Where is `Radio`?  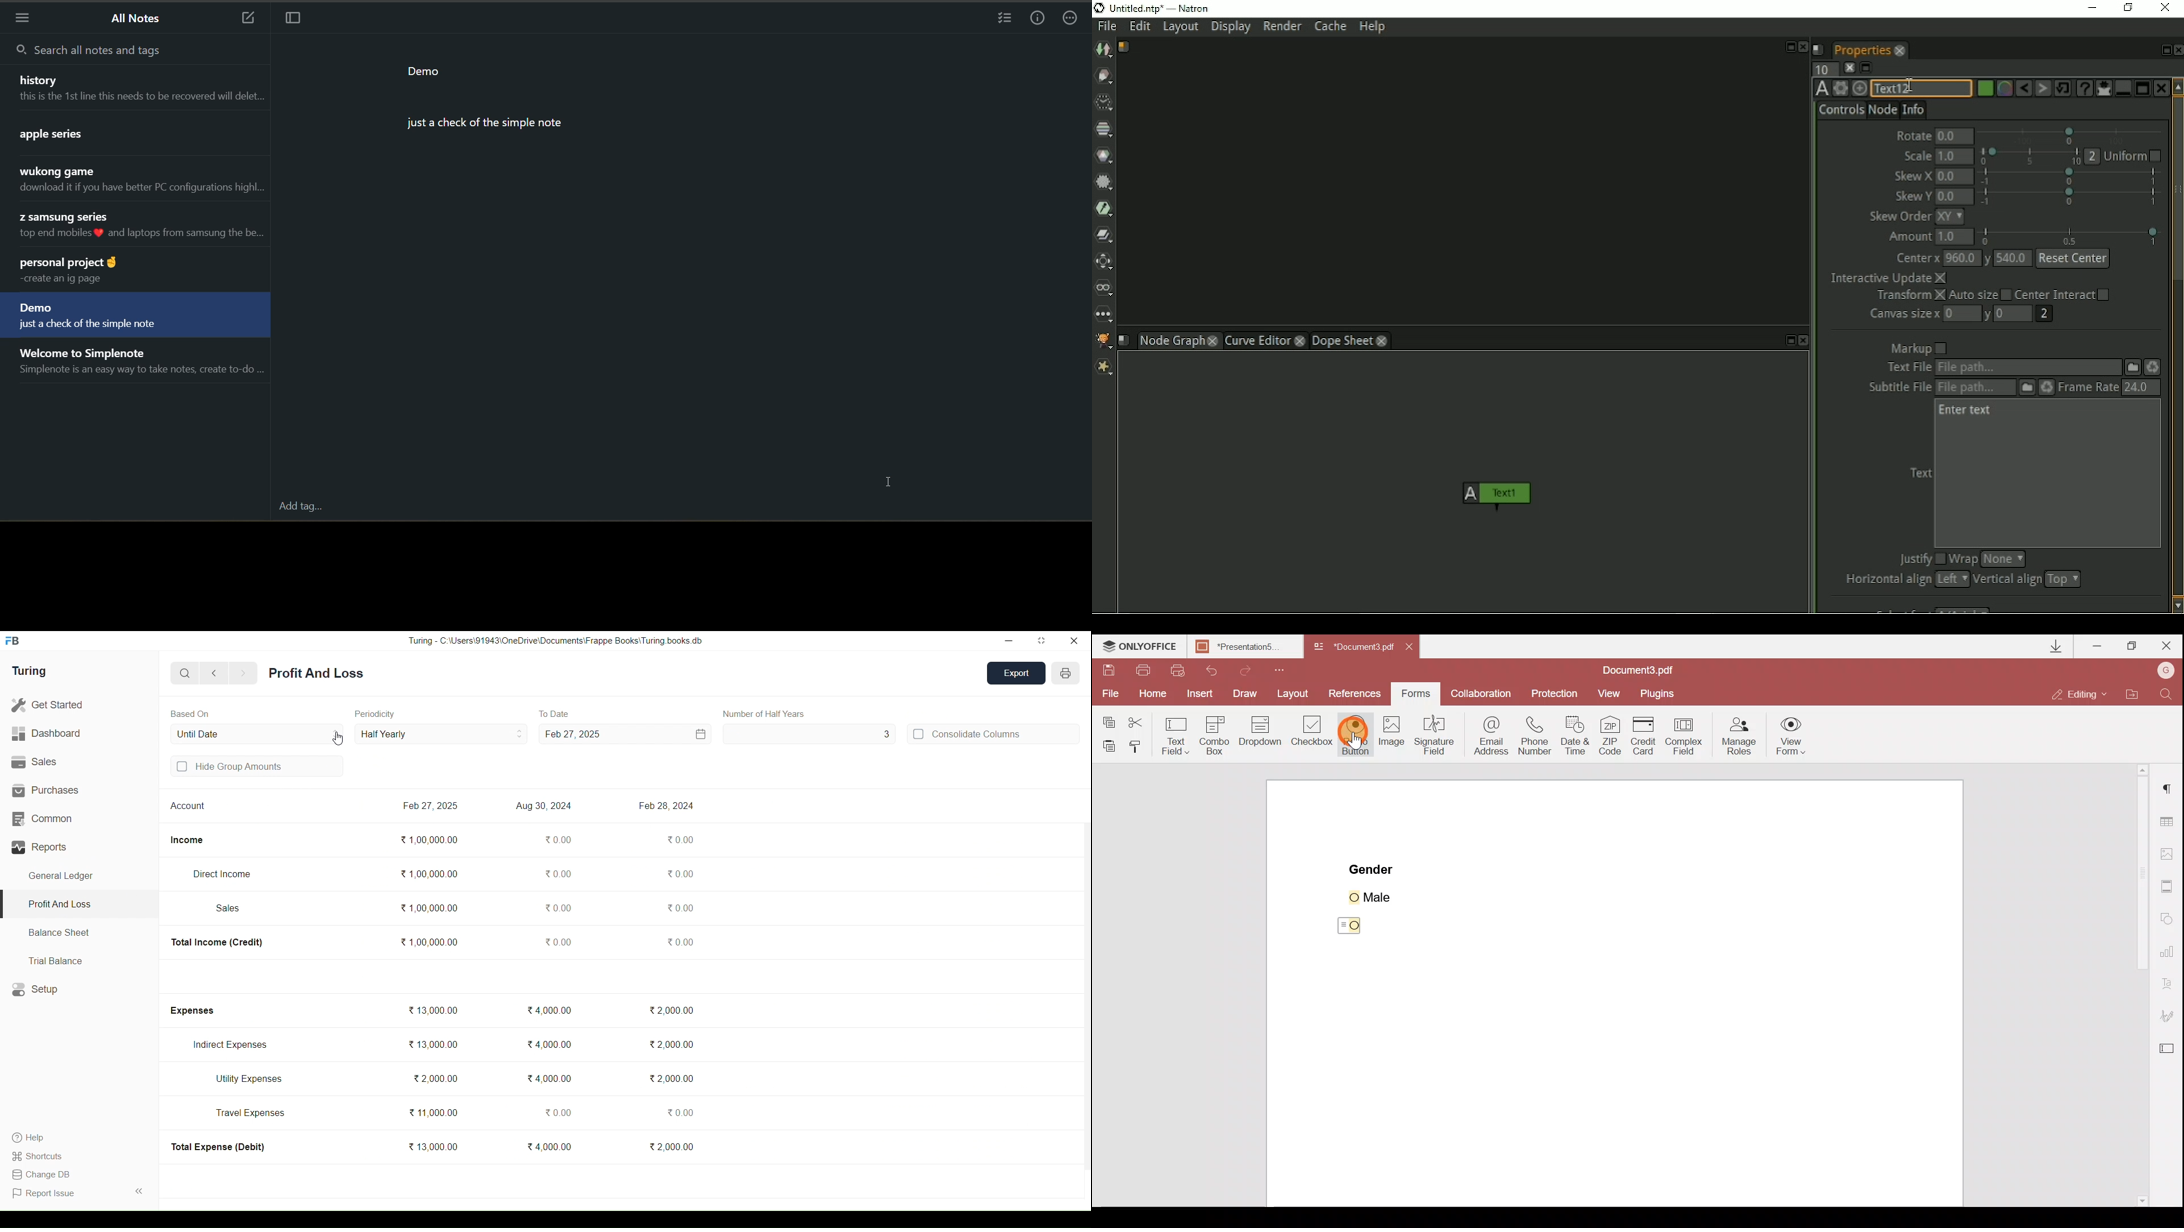 Radio is located at coordinates (1356, 735).